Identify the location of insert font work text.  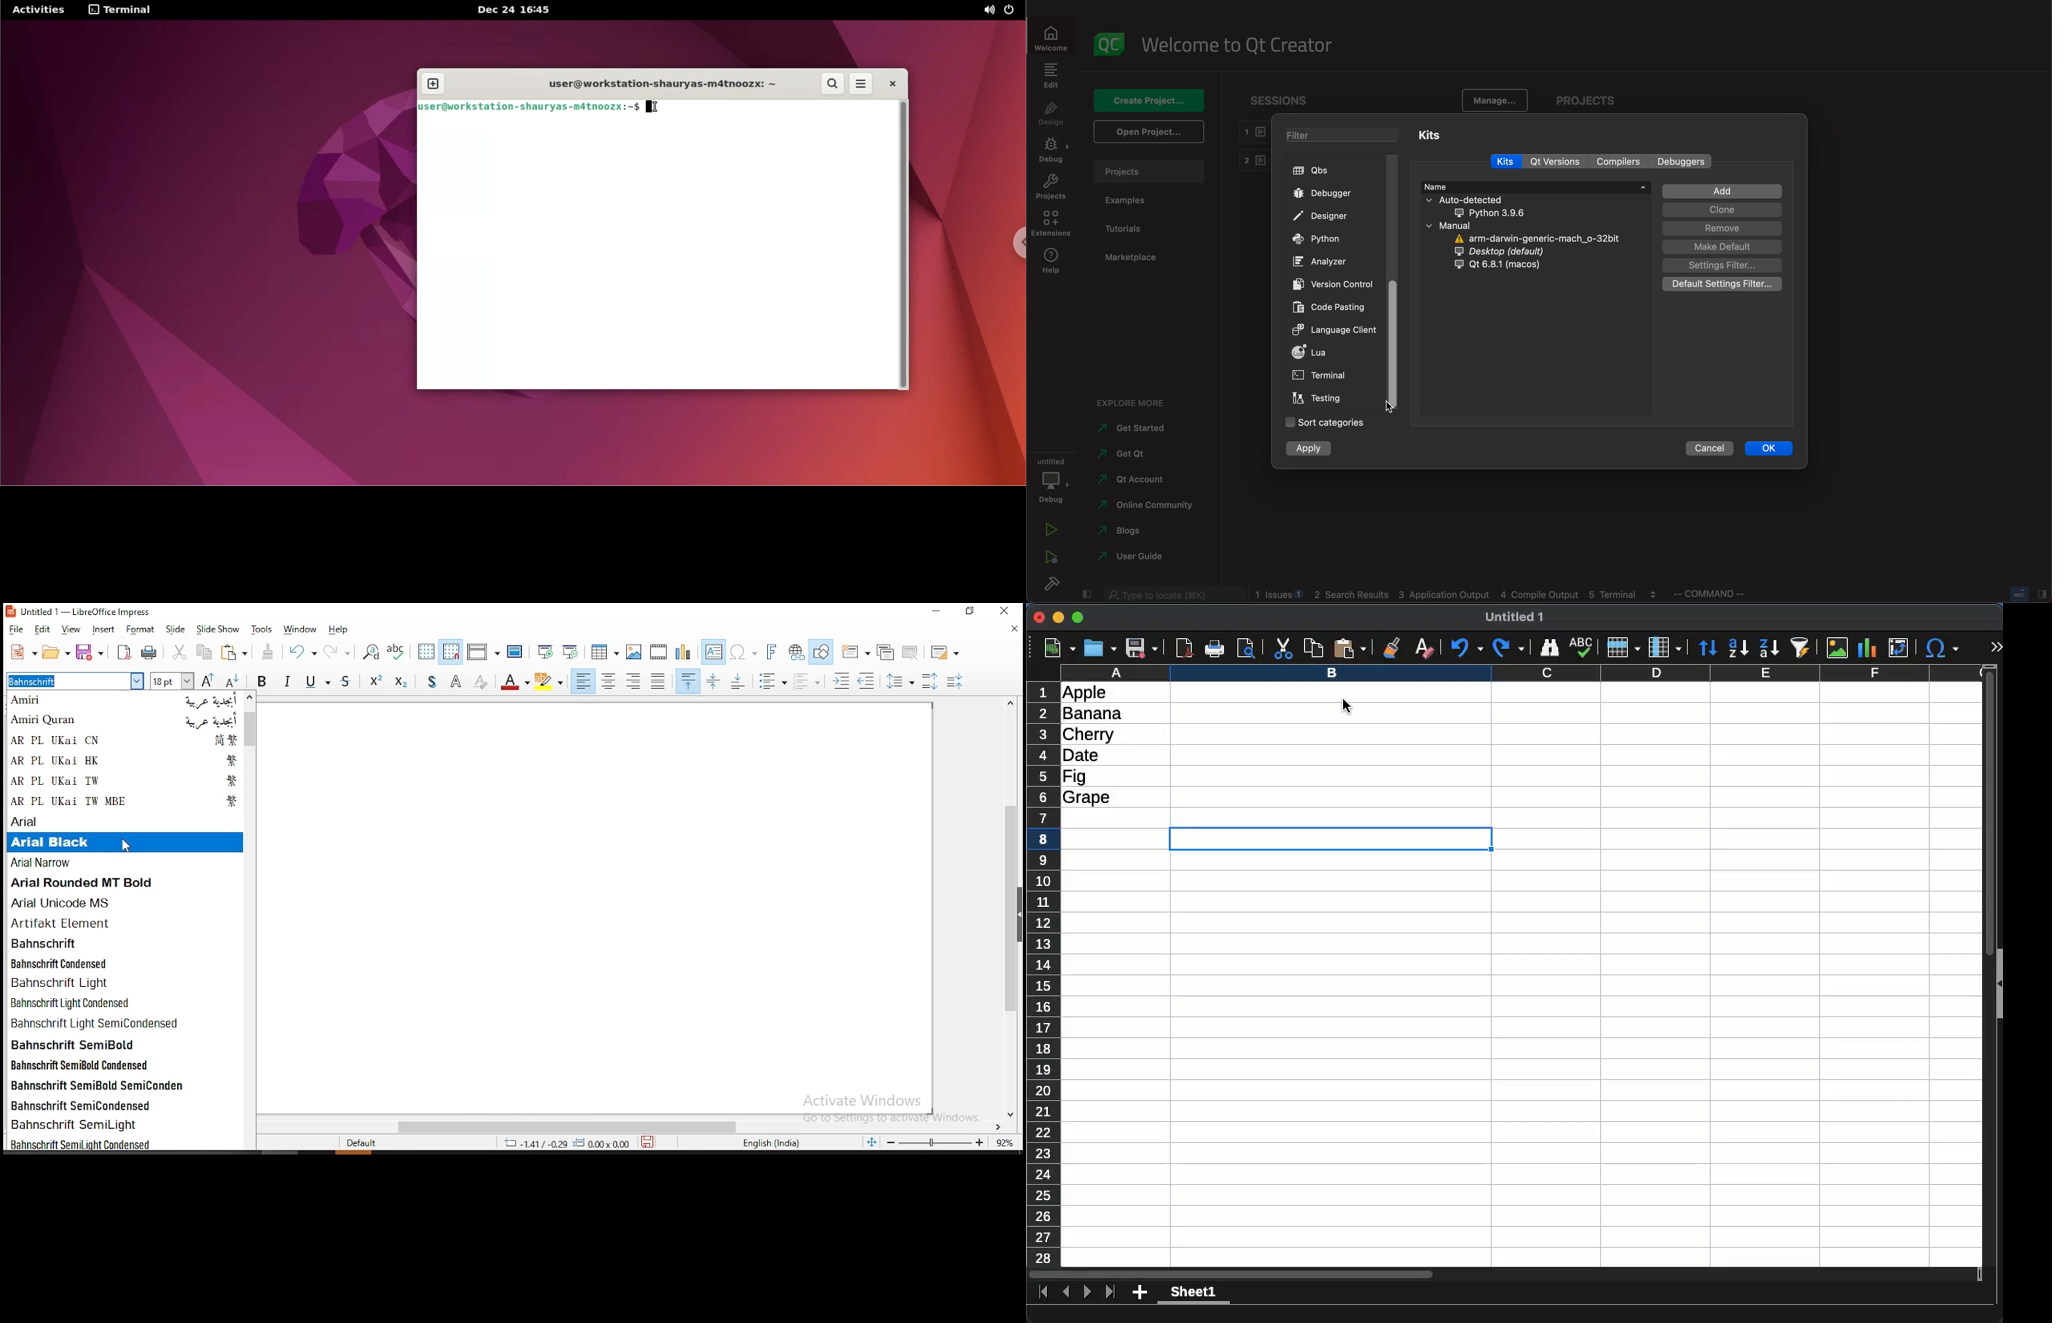
(774, 653).